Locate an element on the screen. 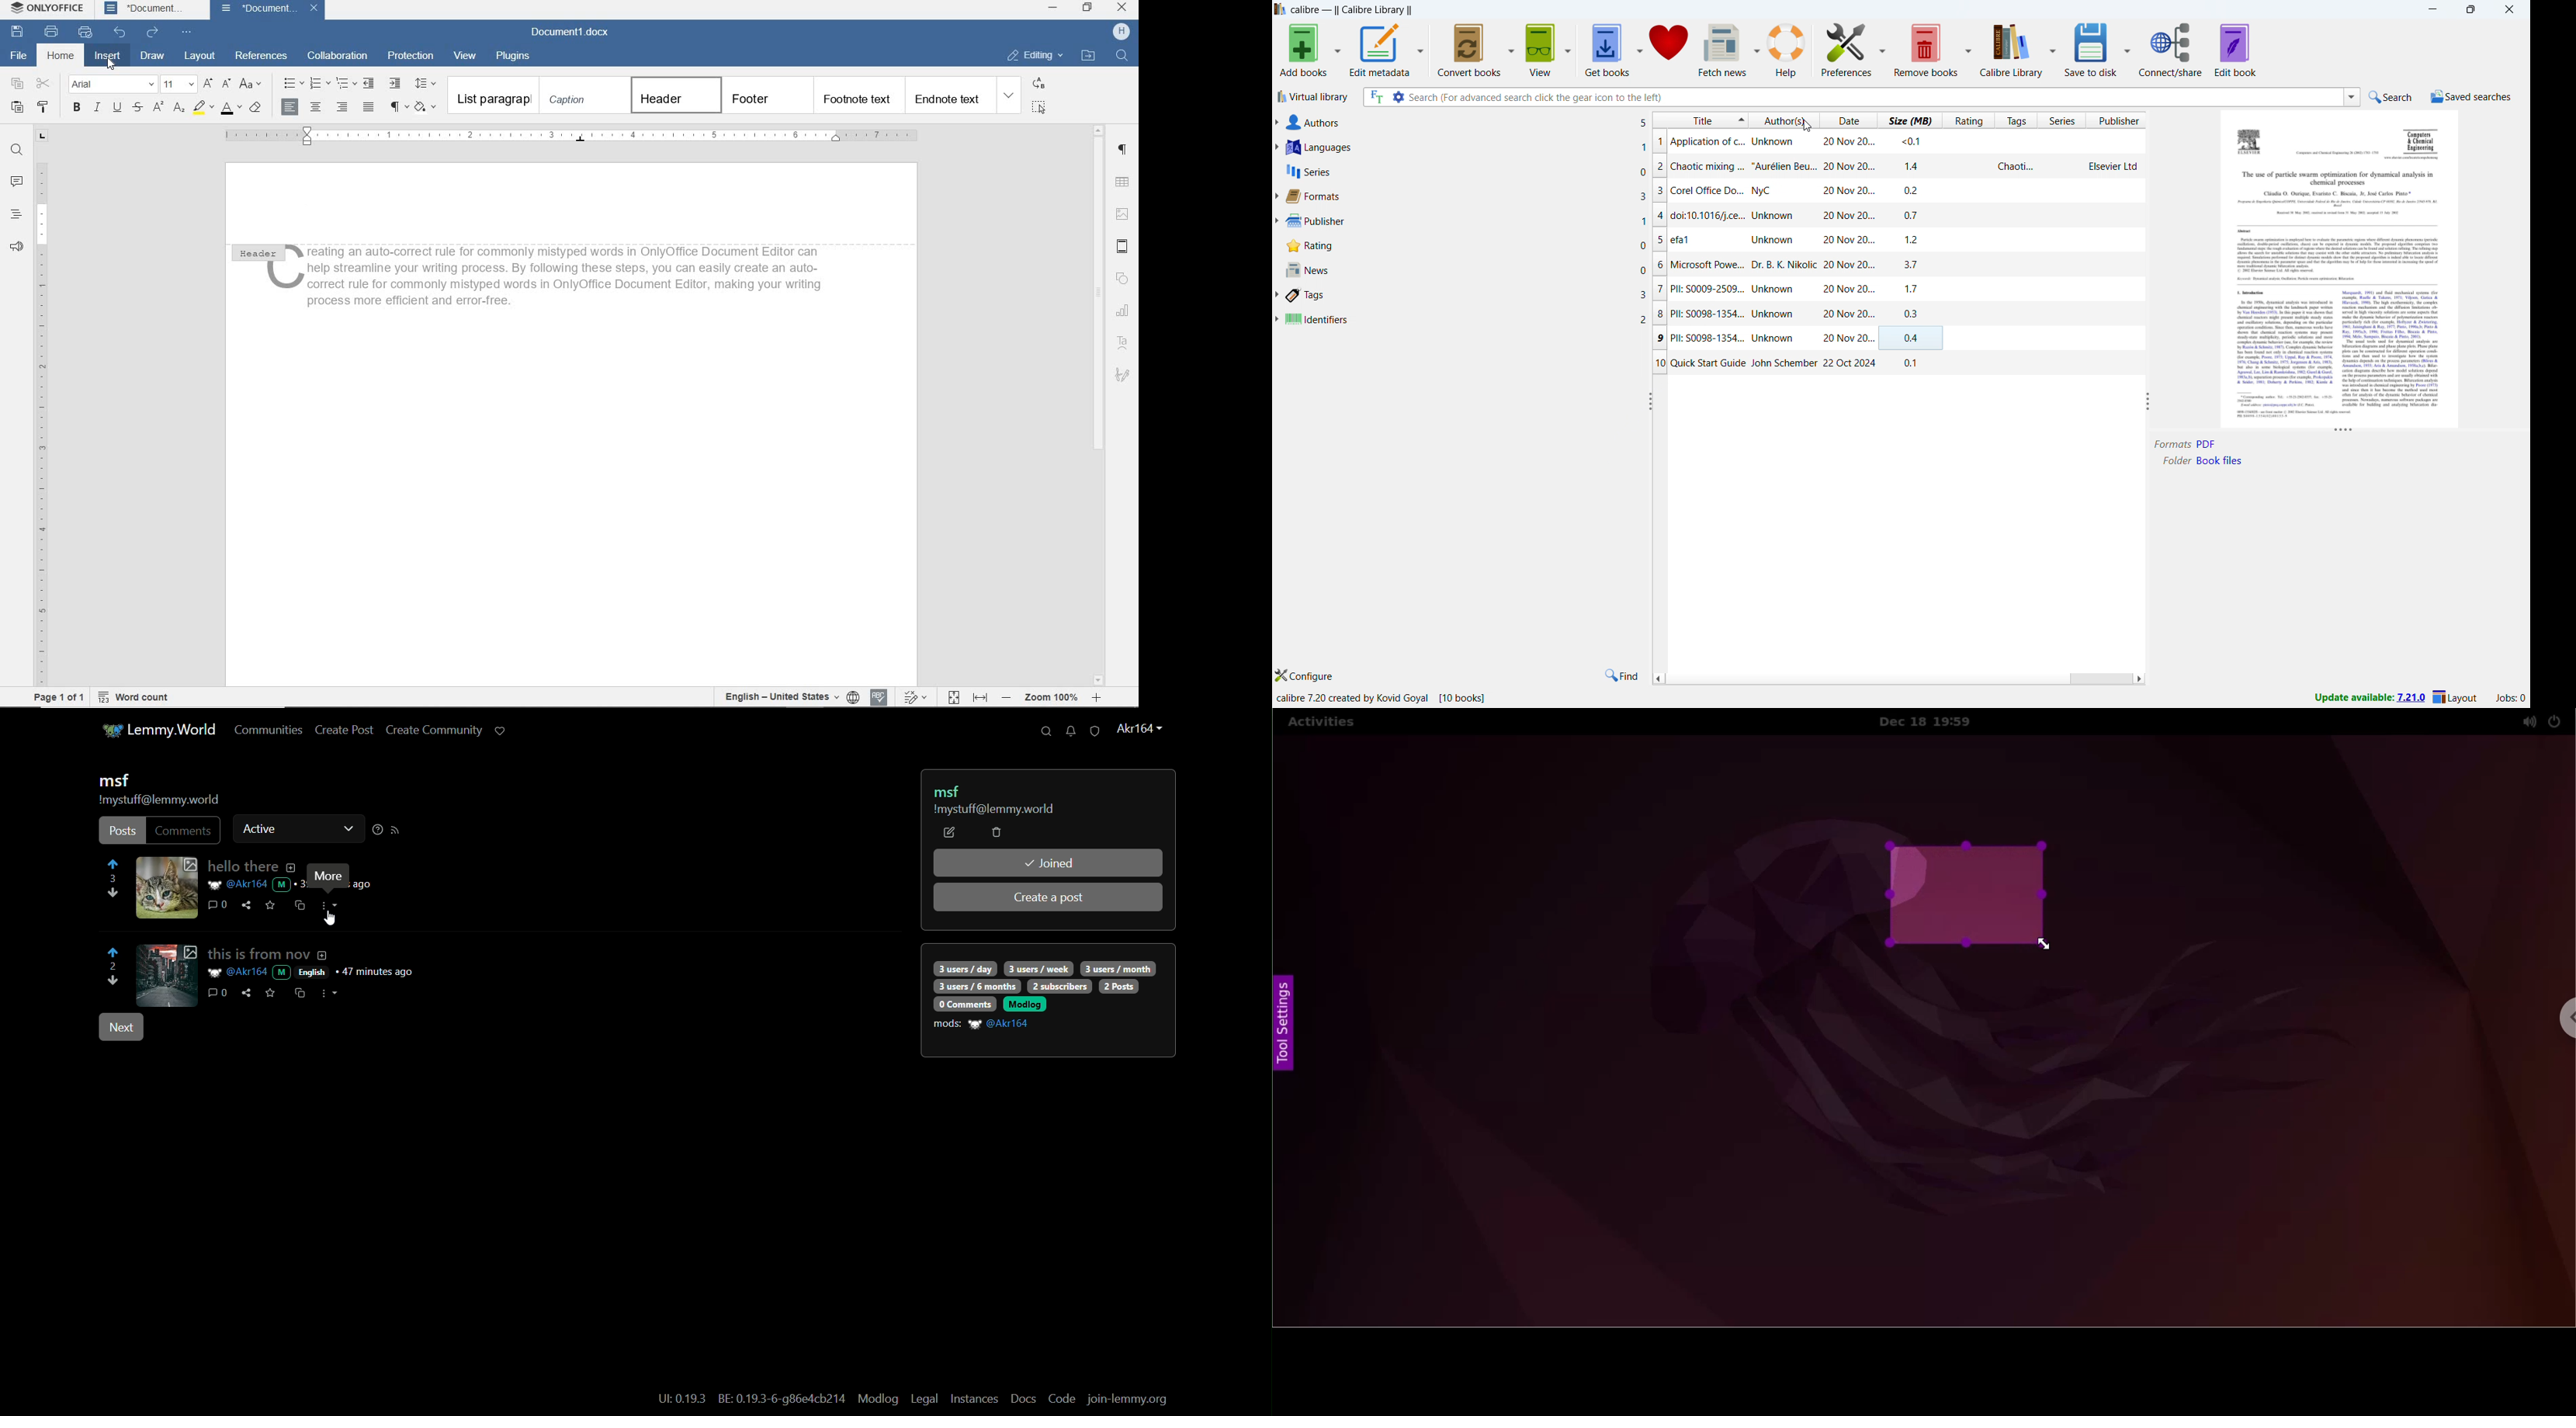 Image resolution: width=2576 pixels, height=1428 pixels. number of votes is located at coordinates (114, 879).